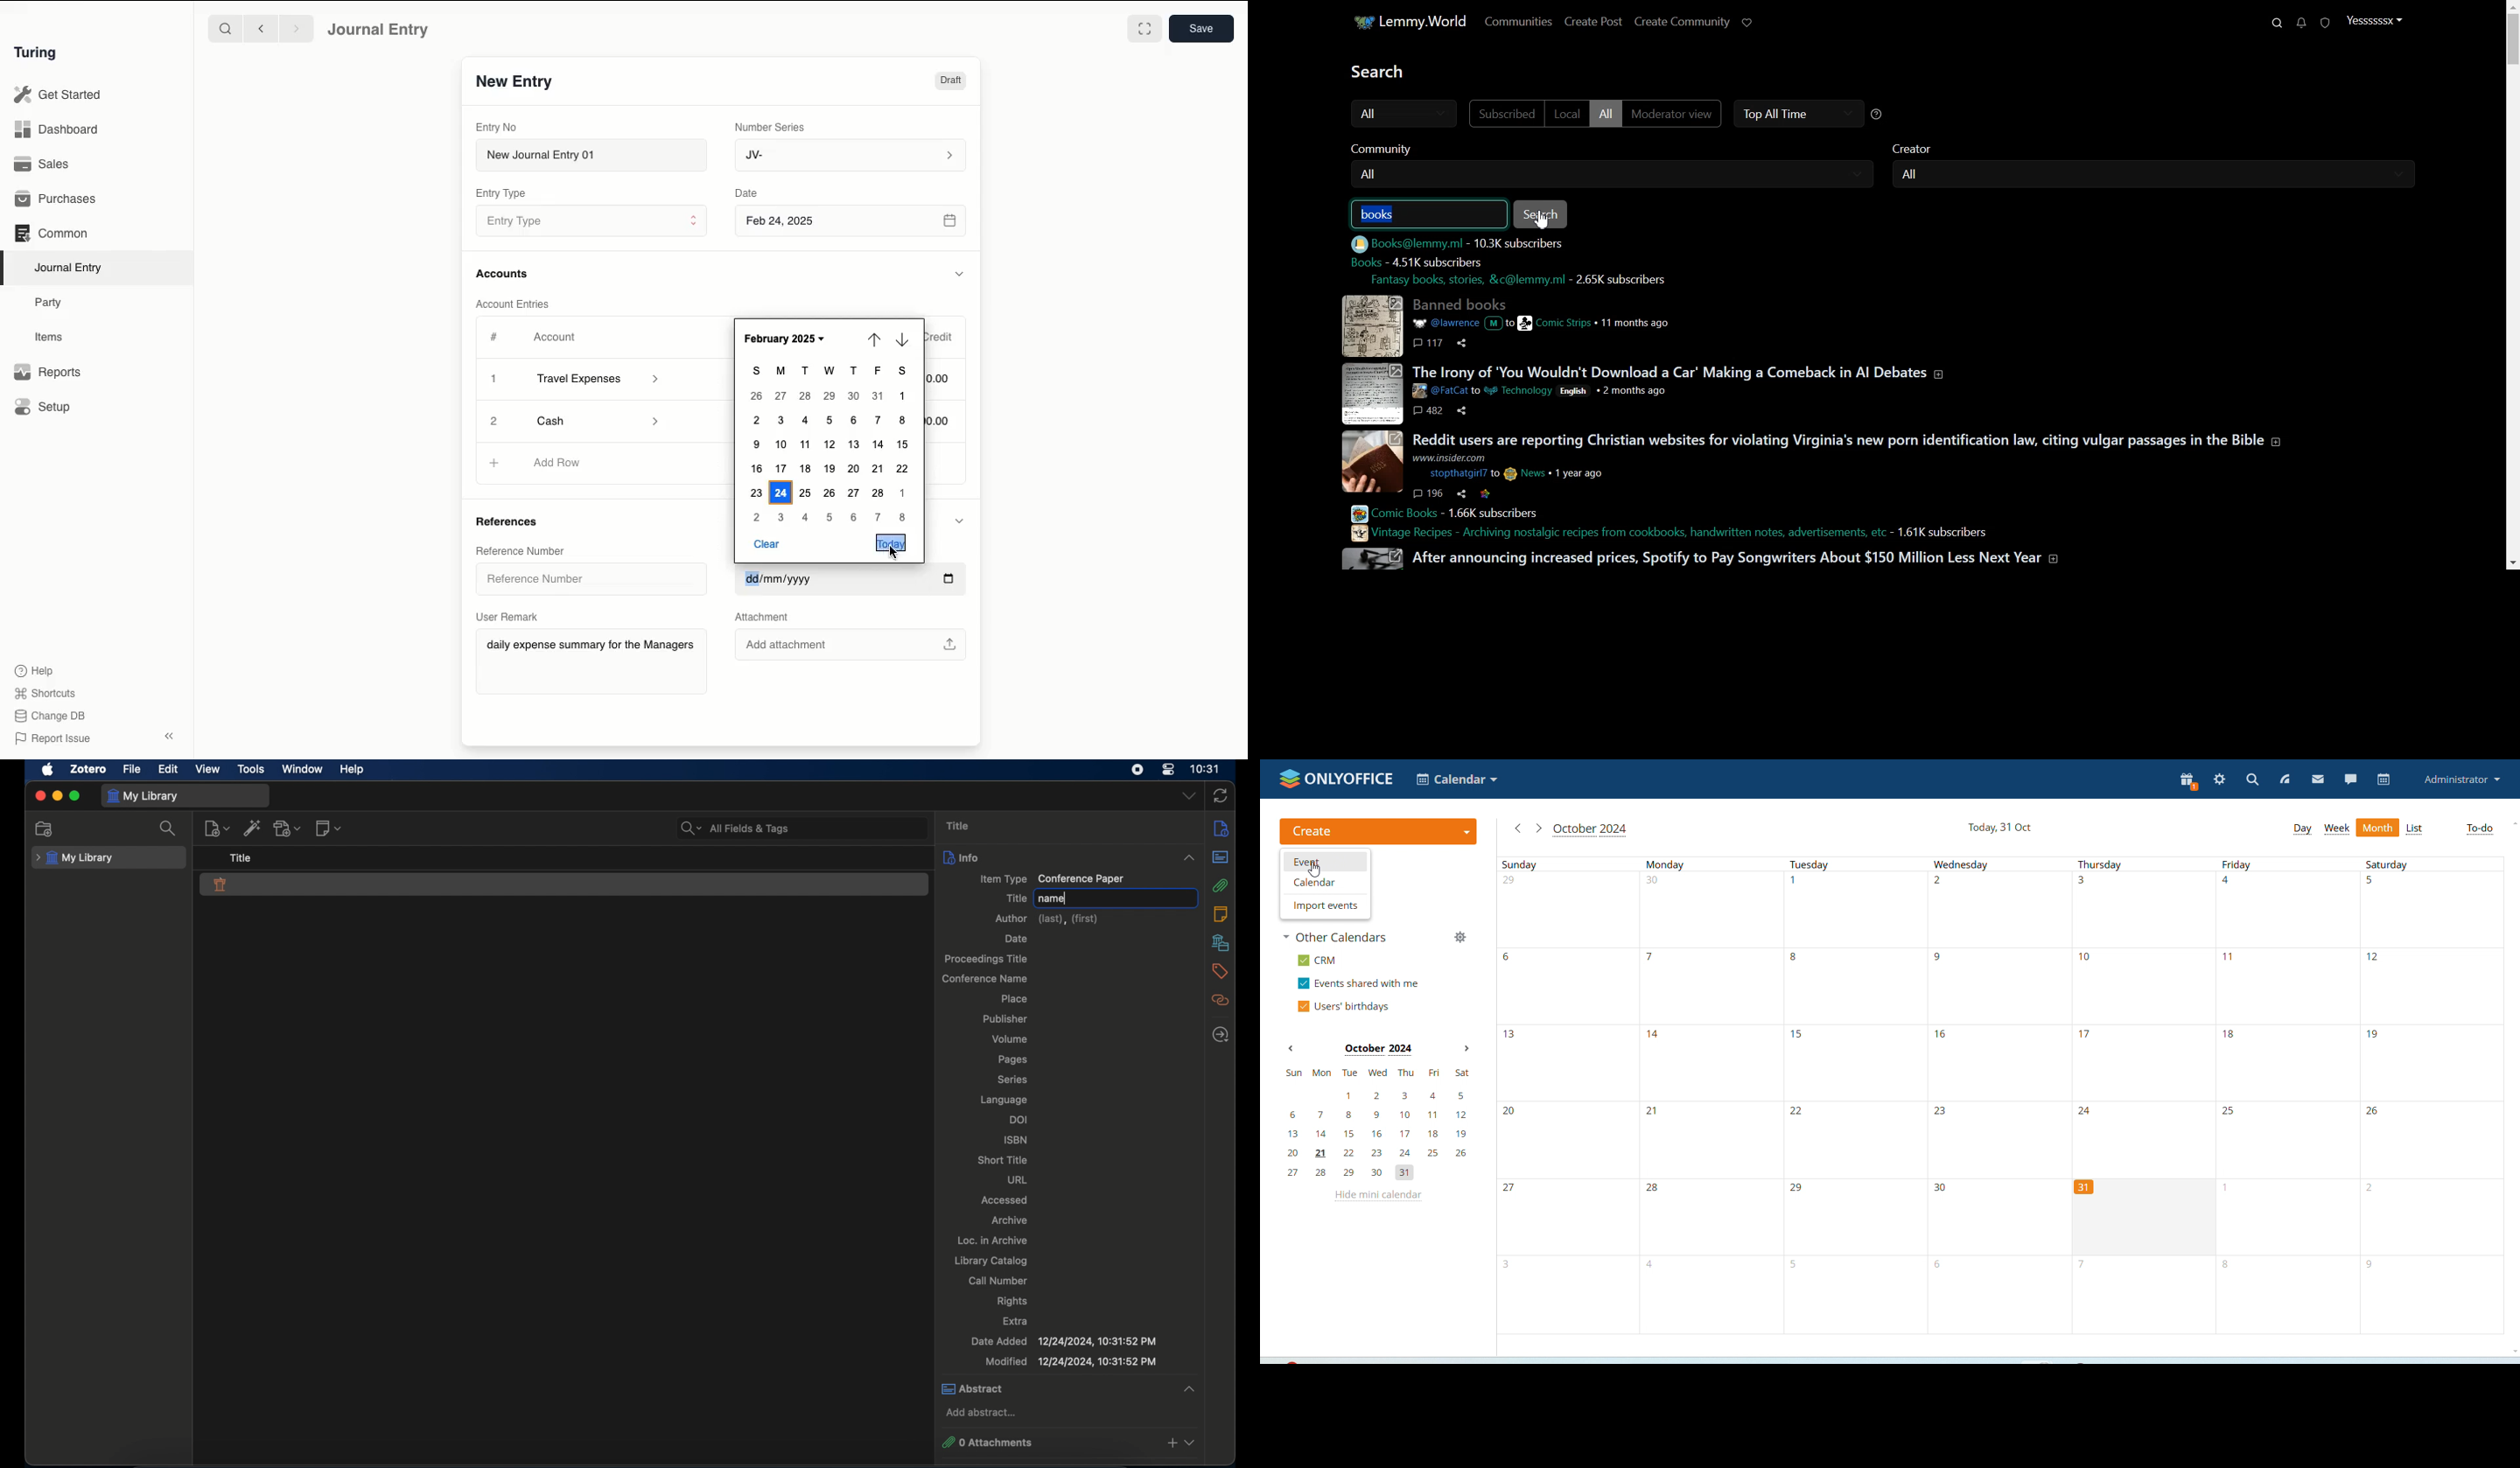 Image resolution: width=2520 pixels, height=1484 pixels. Describe the element at coordinates (1011, 1220) in the screenshot. I see `archive` at that location.